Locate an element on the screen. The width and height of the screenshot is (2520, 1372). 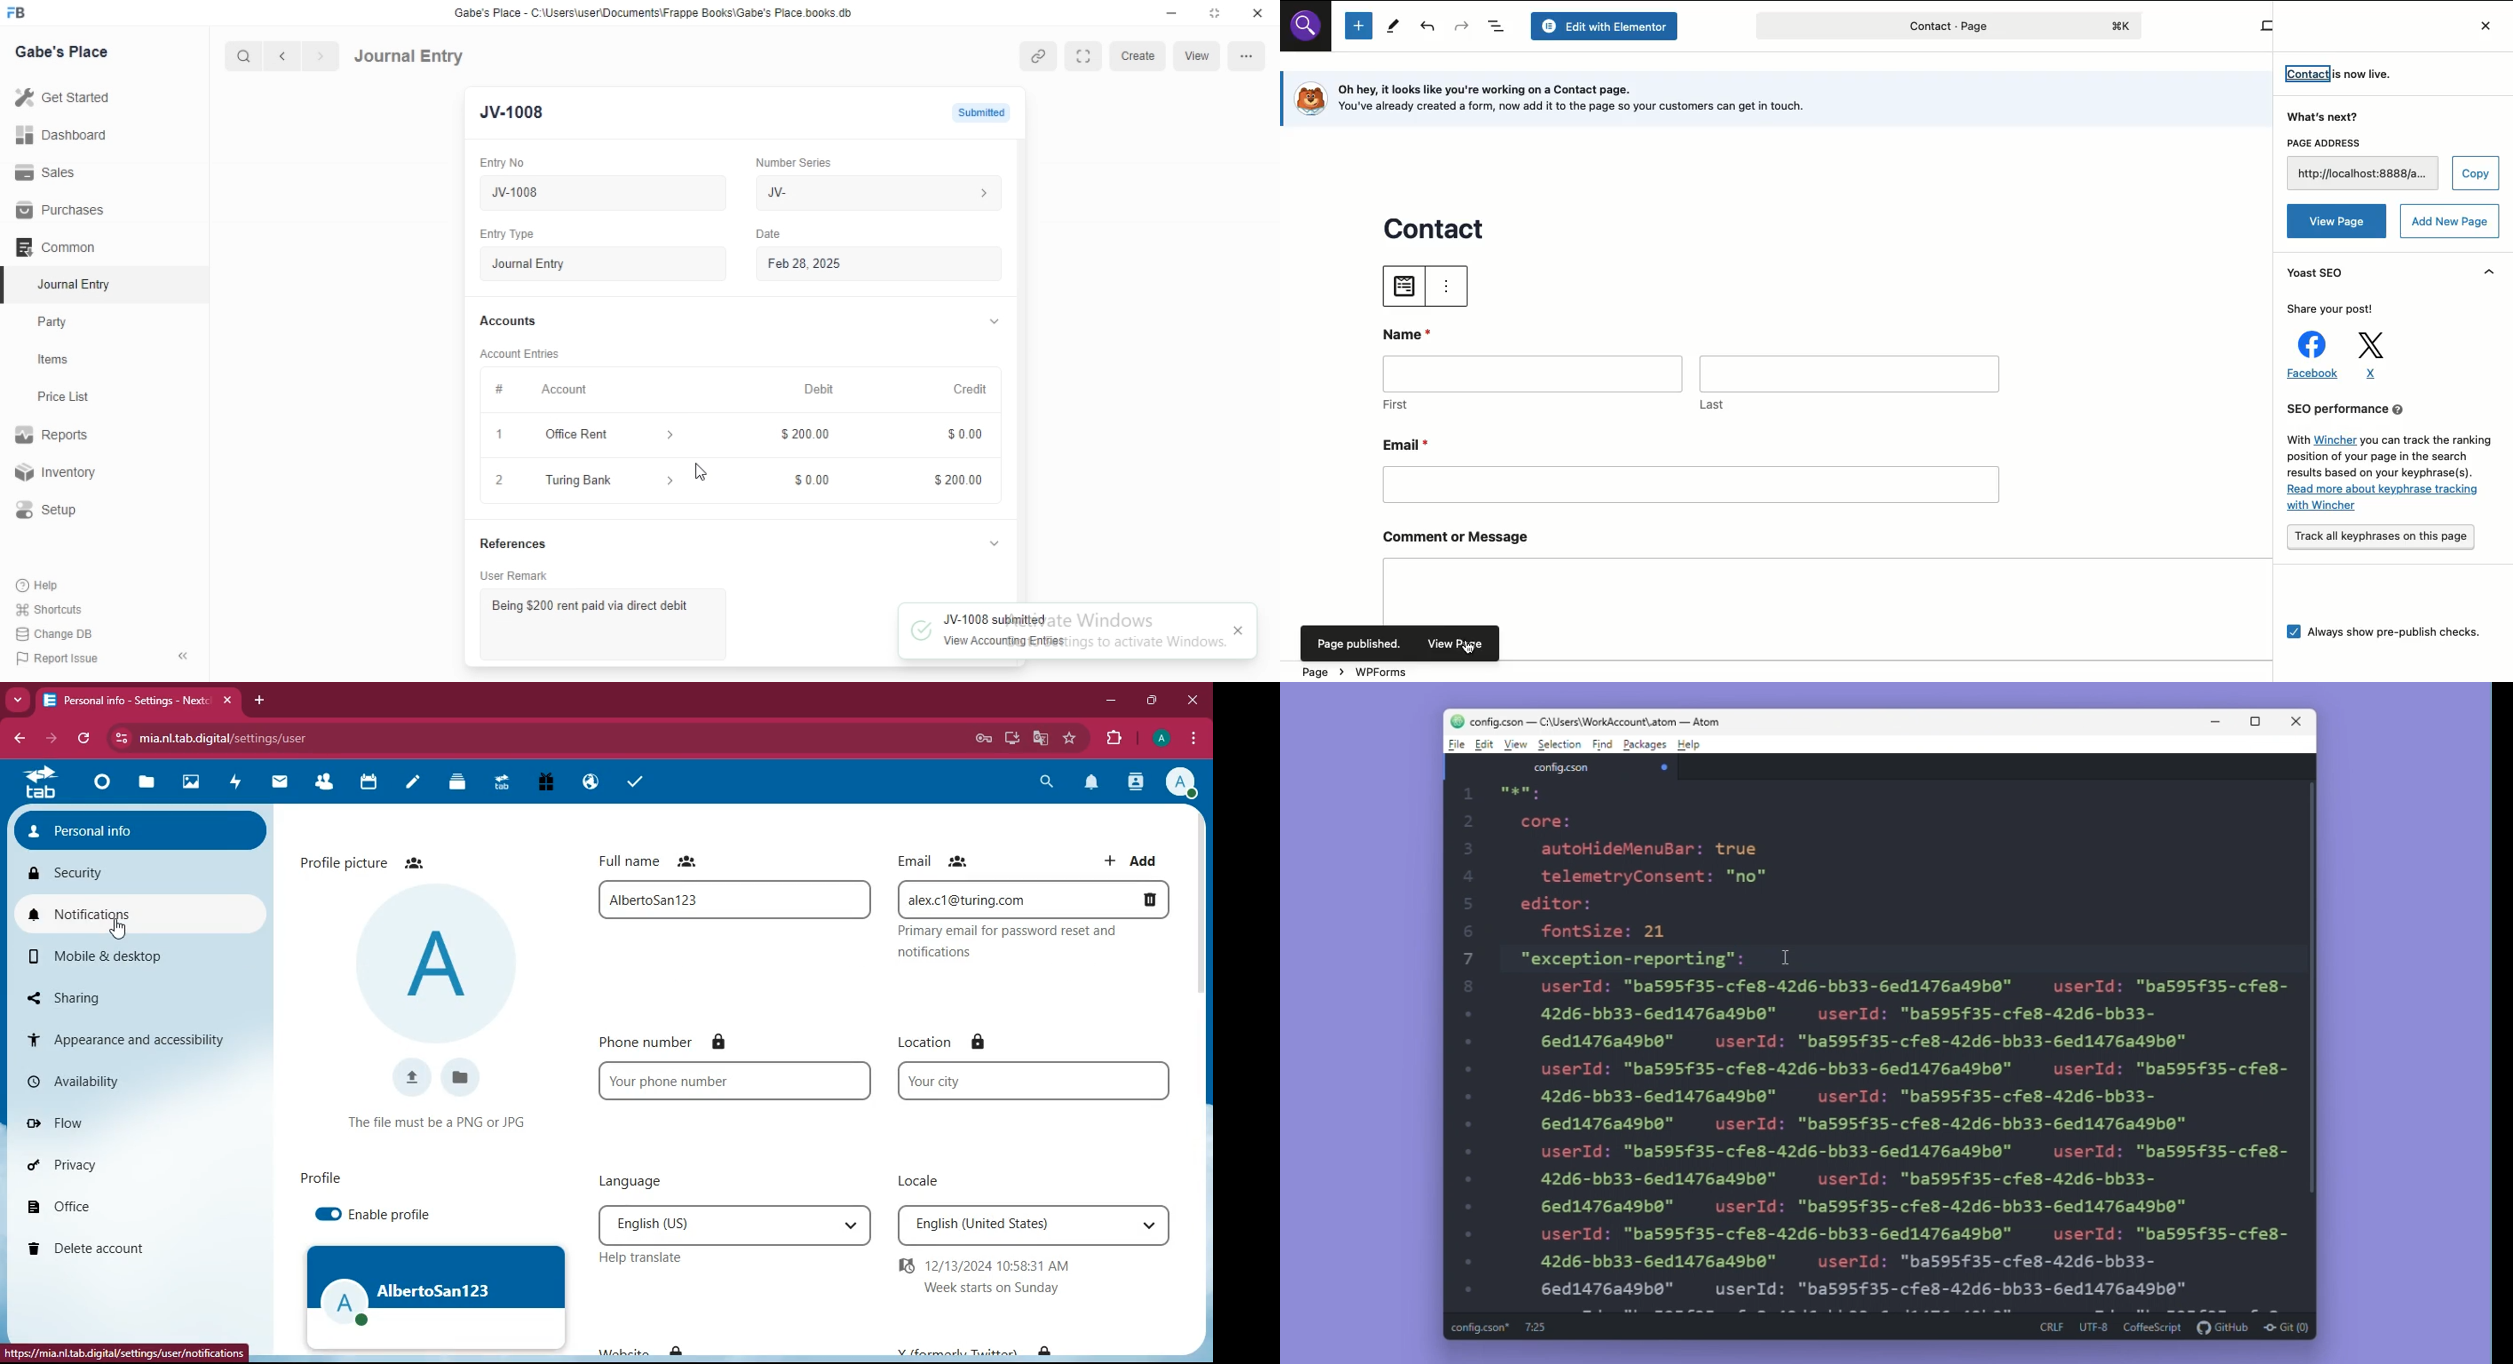
Debit is located at coordinates (821, 389).